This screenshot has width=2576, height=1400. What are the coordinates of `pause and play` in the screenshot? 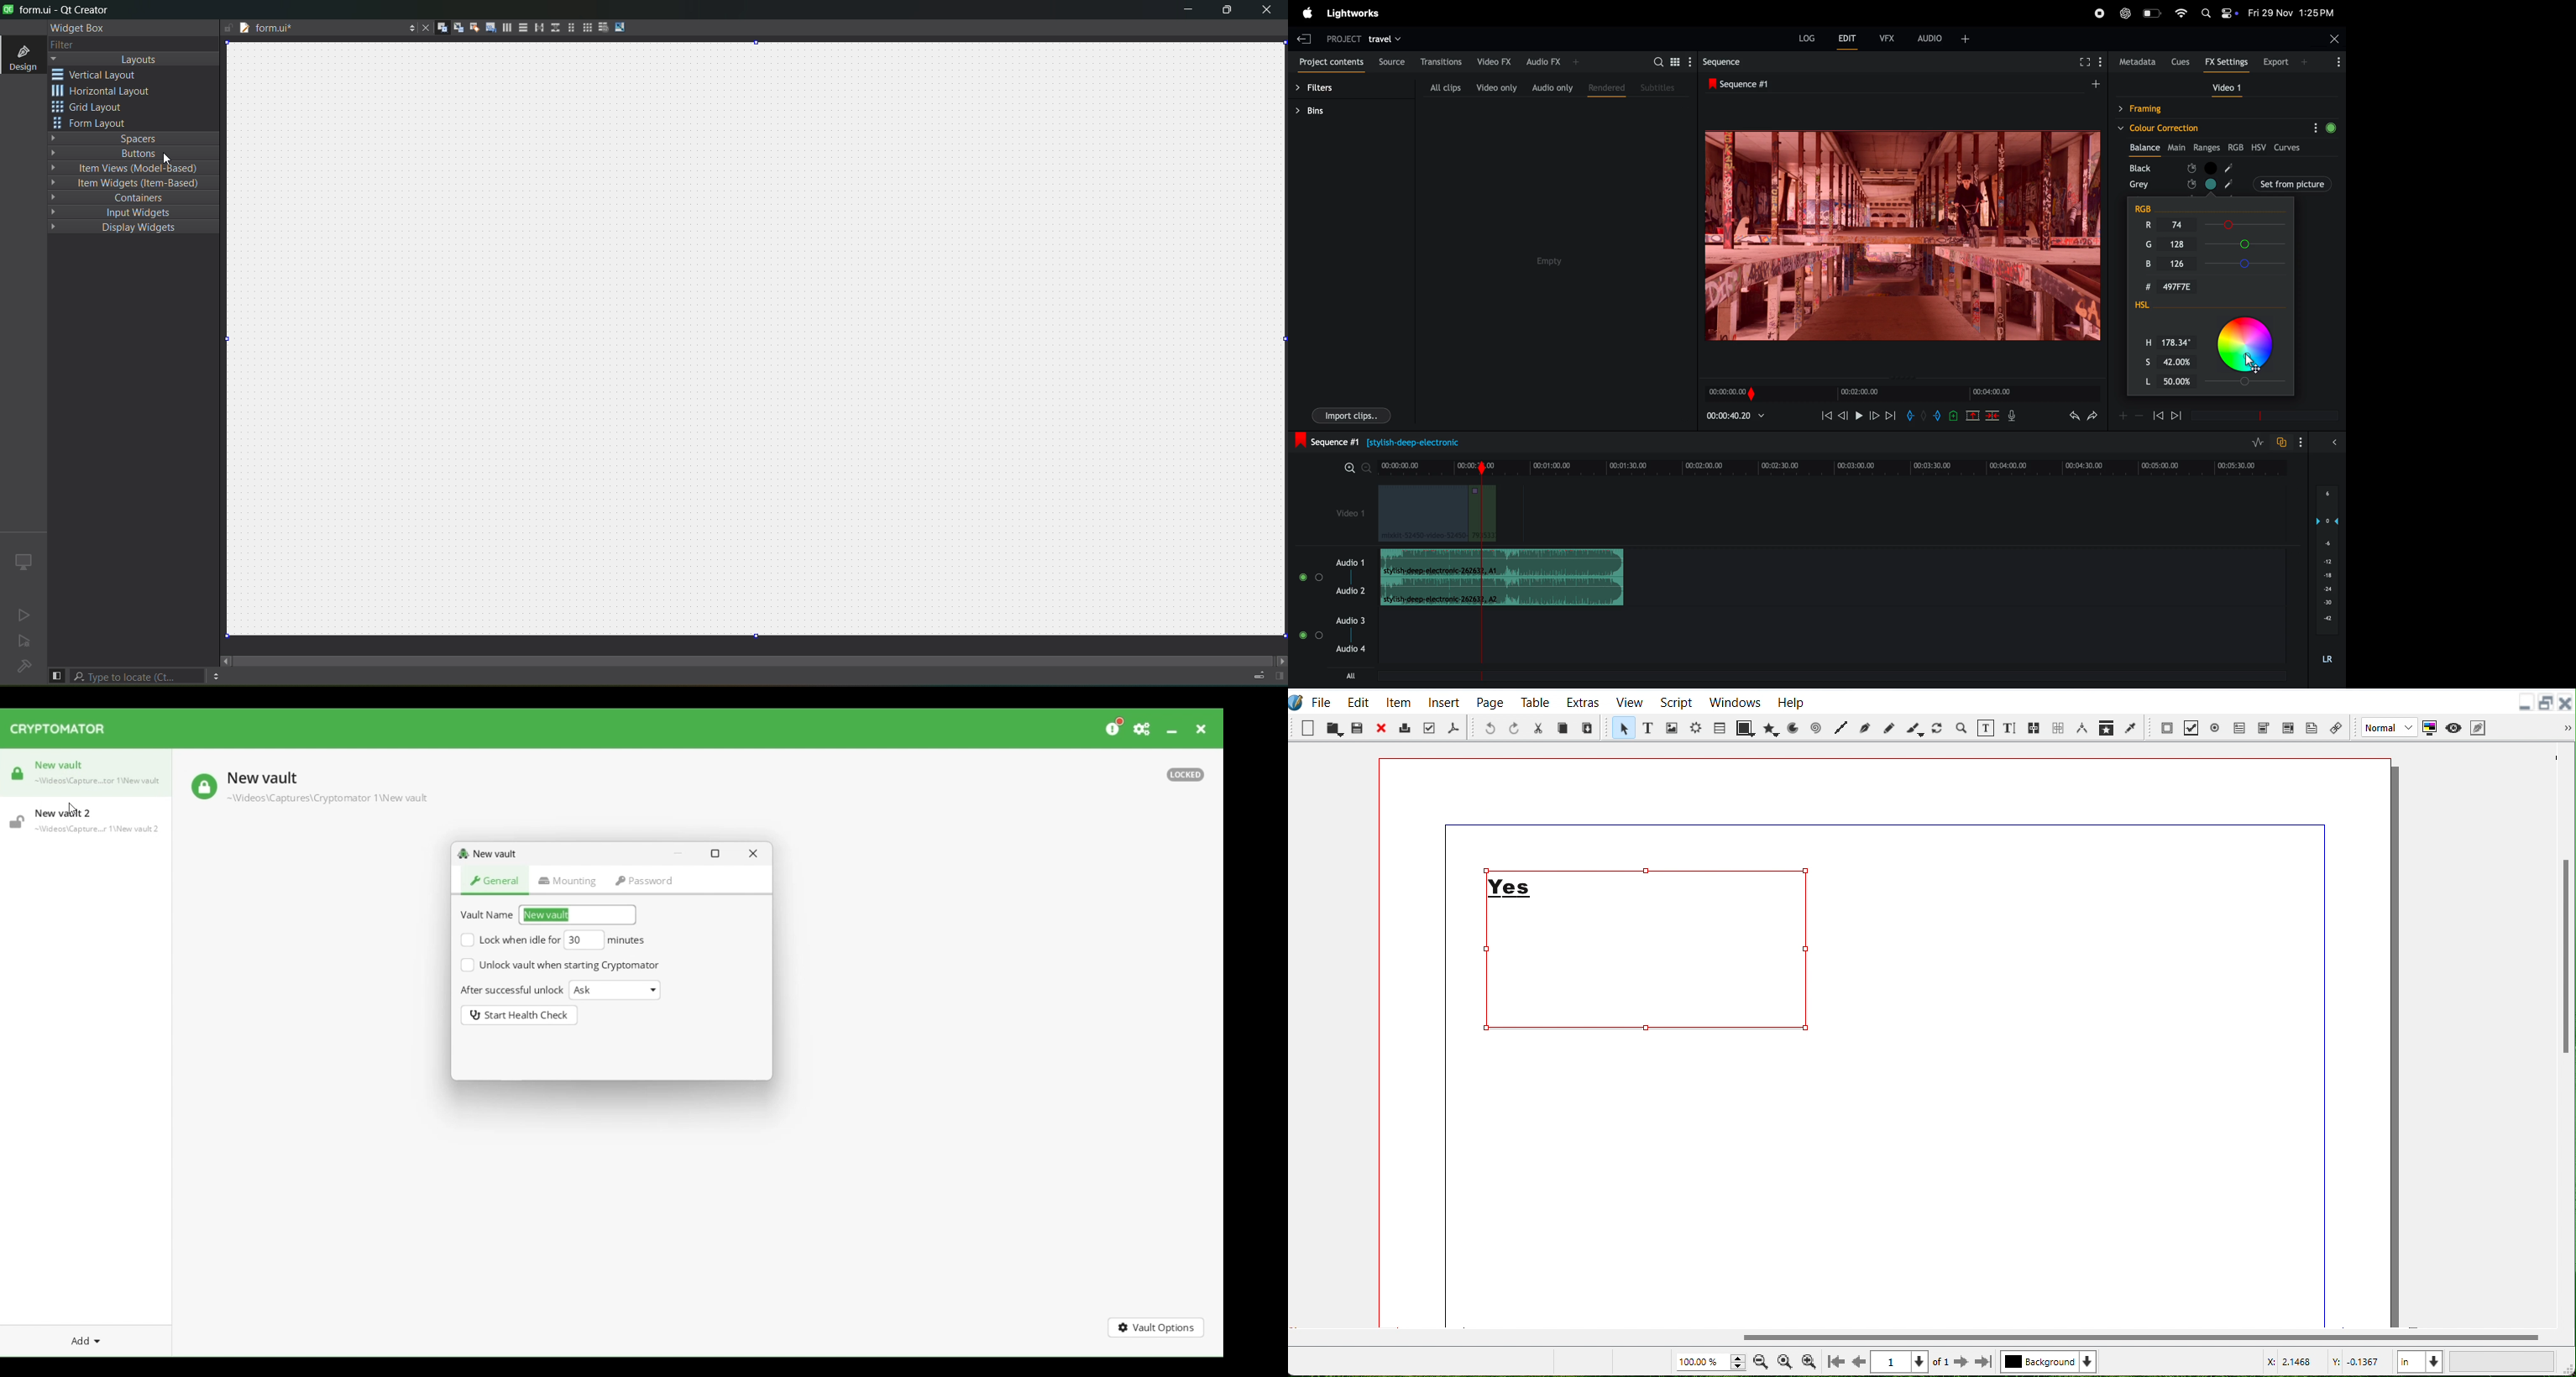 It's located at (1862, 416).